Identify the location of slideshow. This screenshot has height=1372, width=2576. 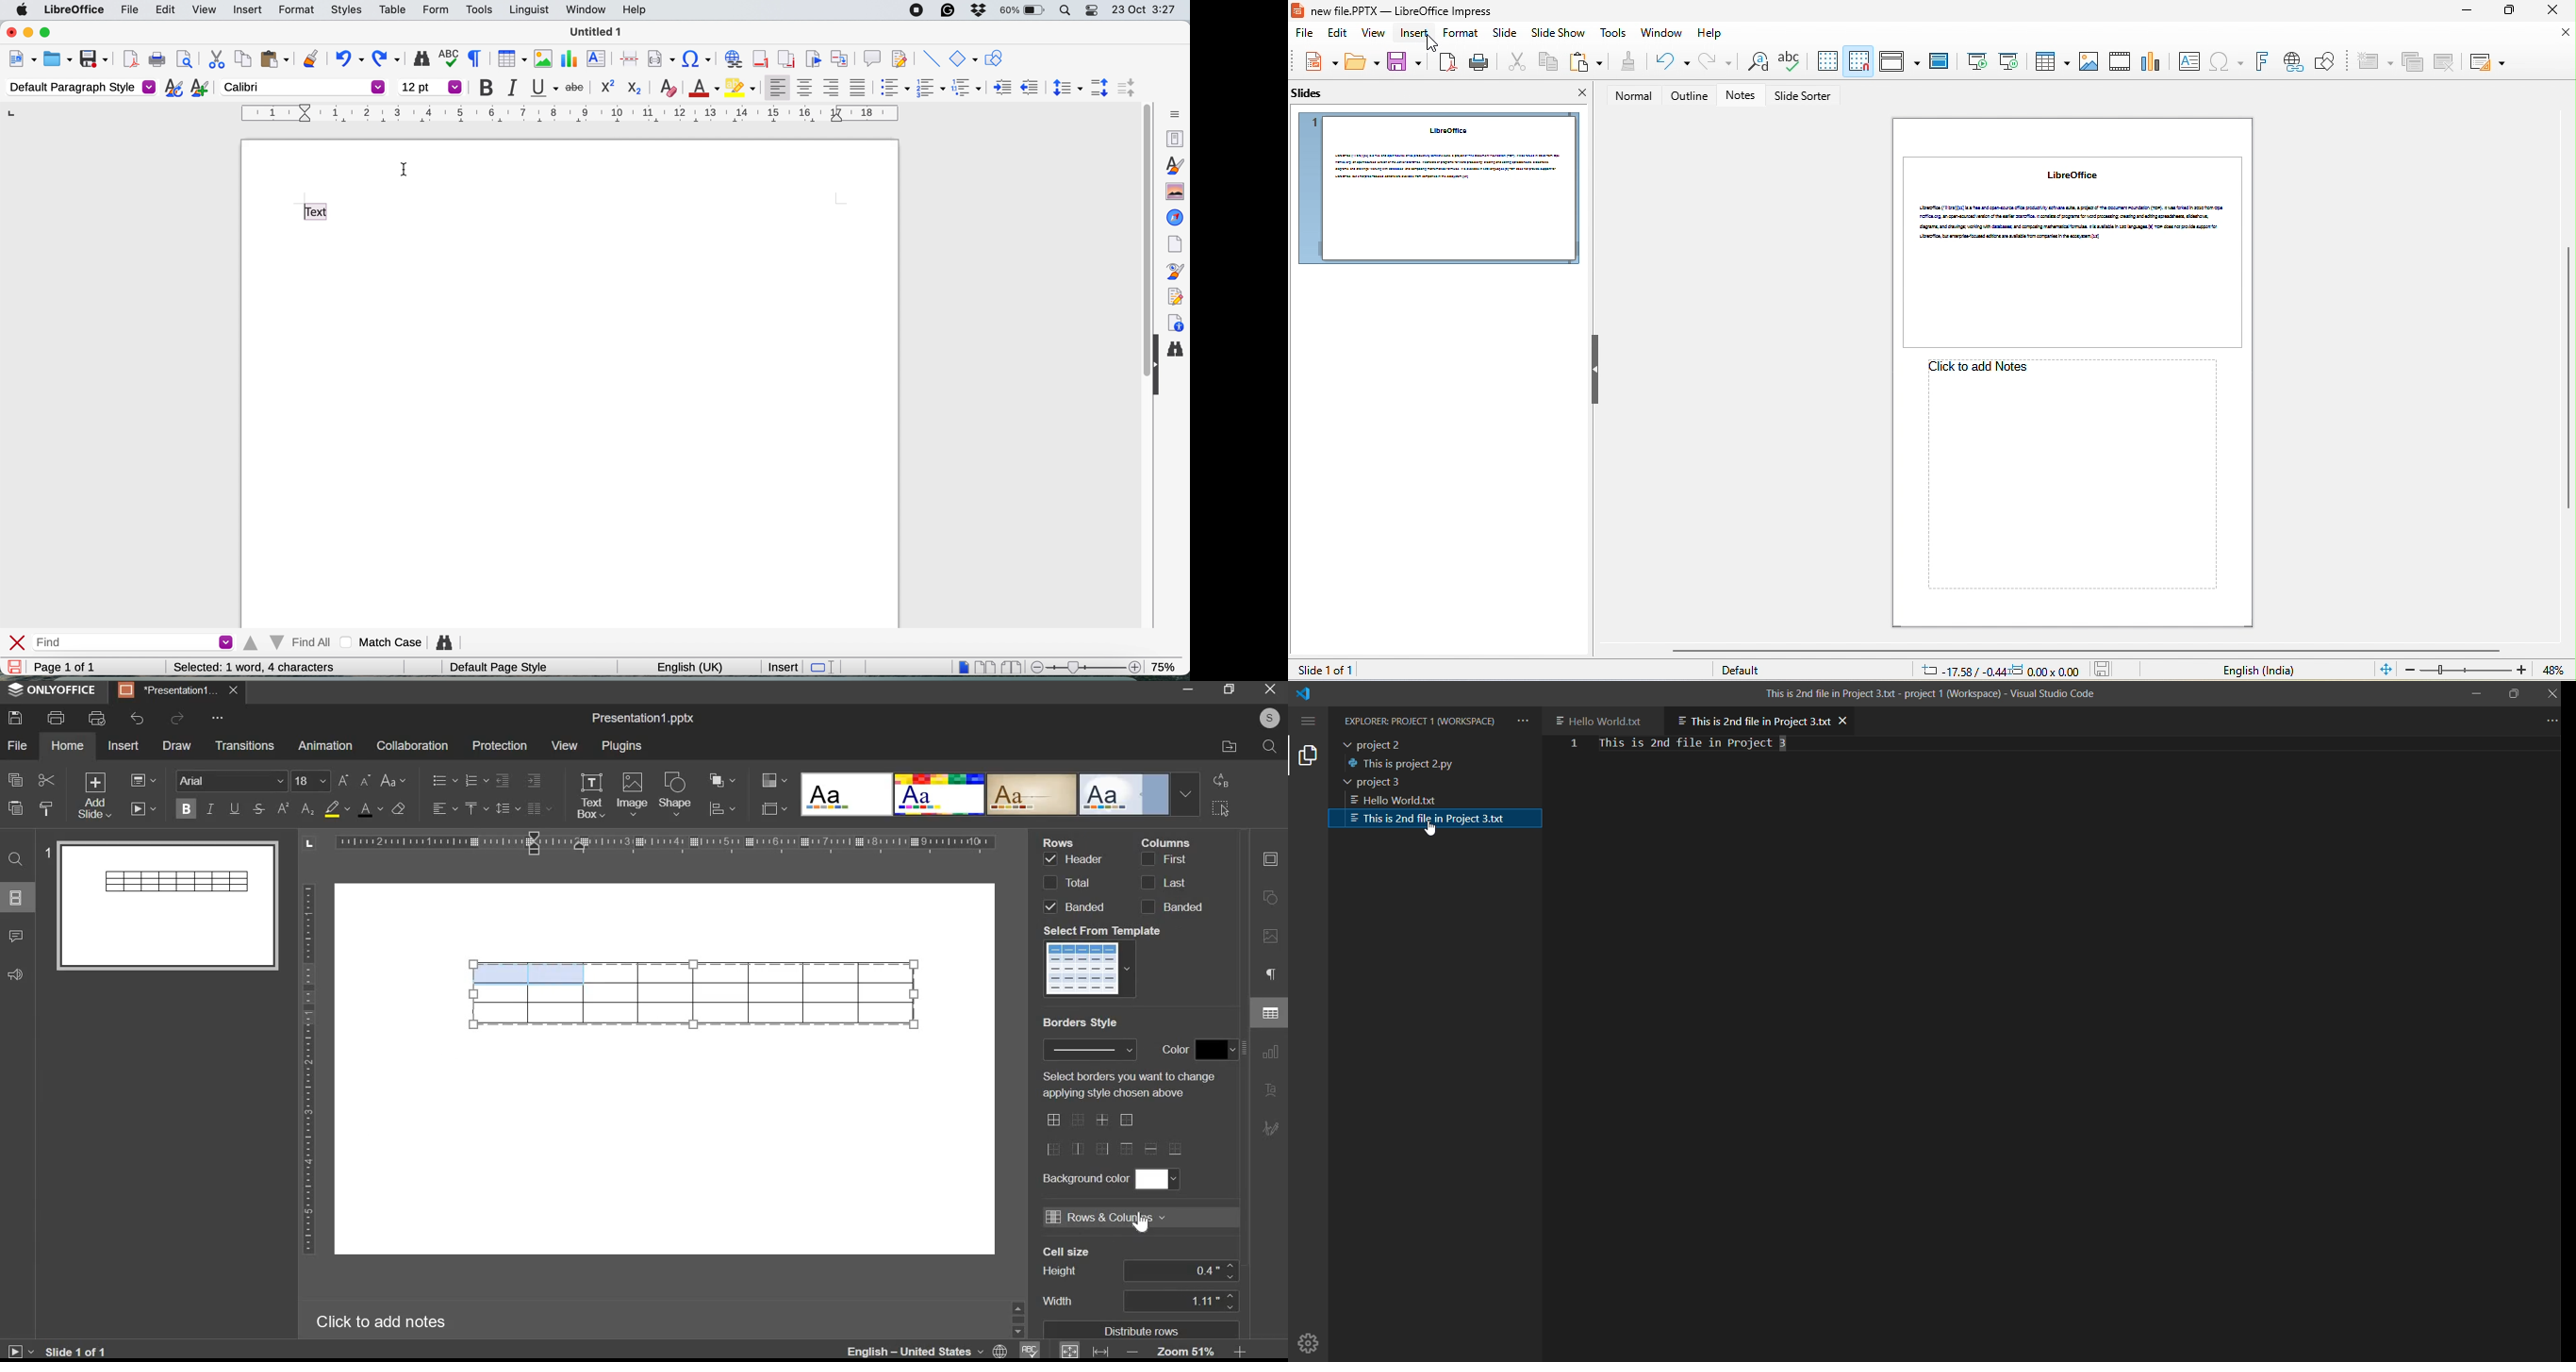
(144, 807).